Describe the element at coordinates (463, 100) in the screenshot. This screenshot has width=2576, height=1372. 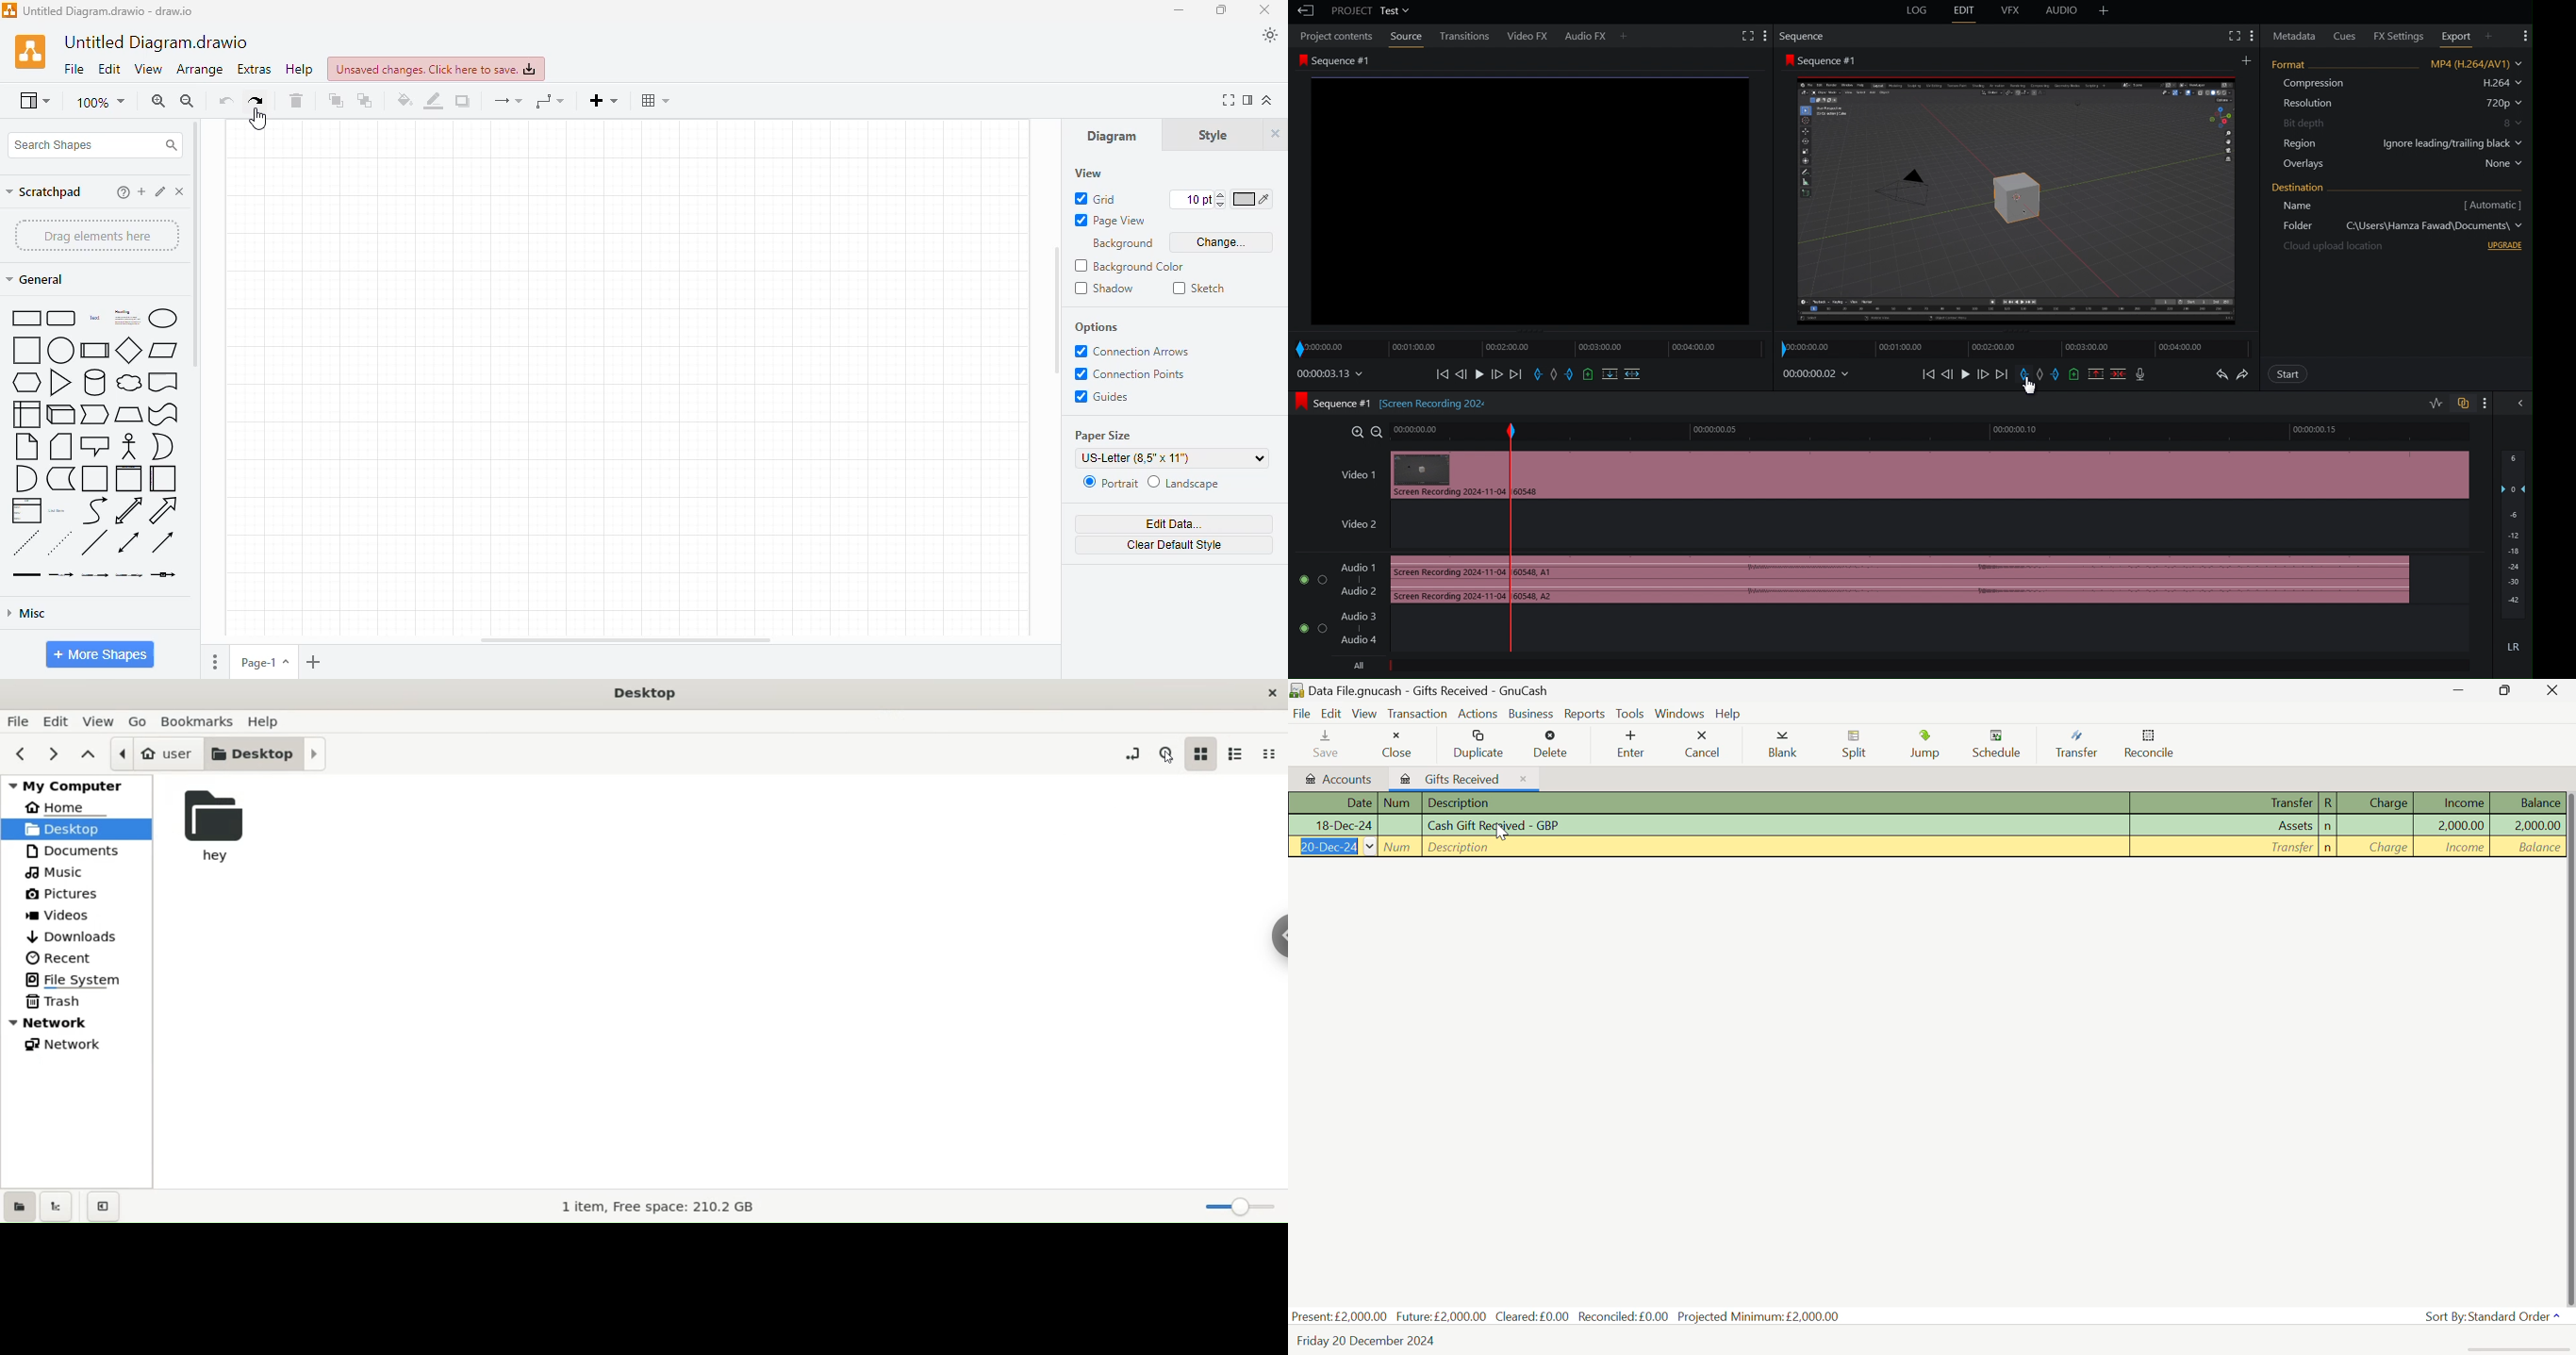
I see `shadow` at that location.